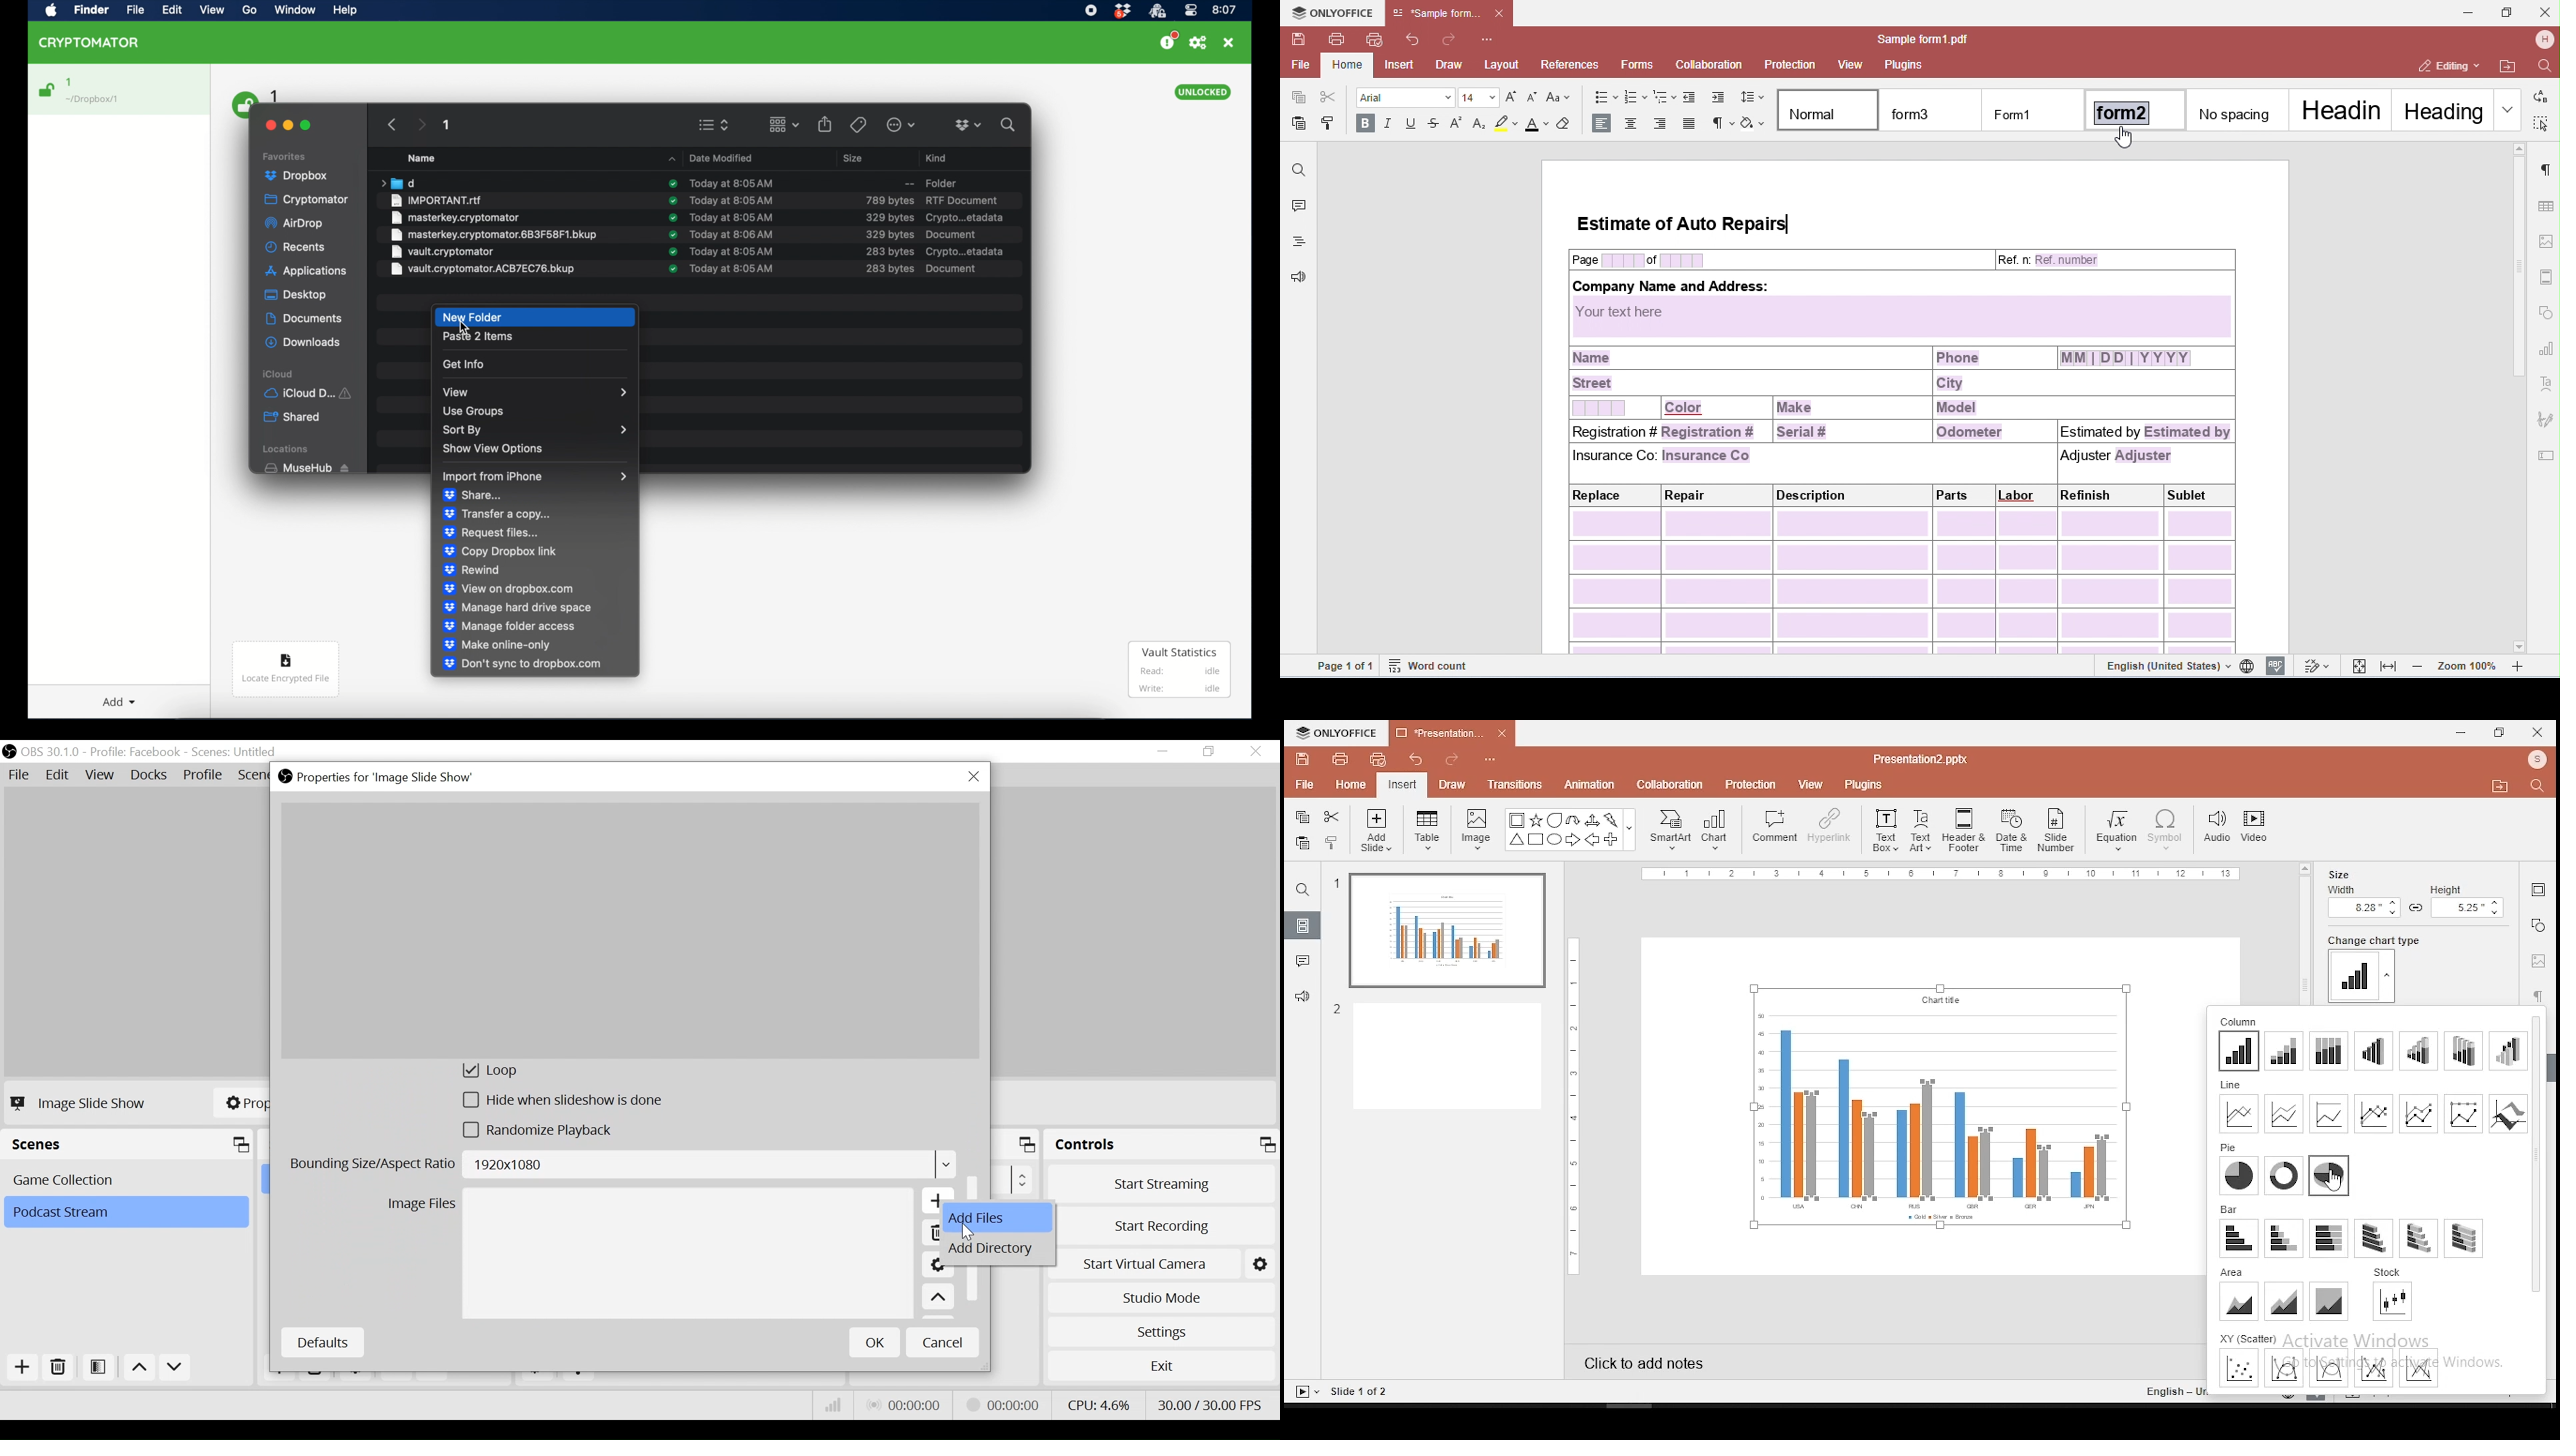 This screenshot has height=1456, width=2576. What do you see at coordinates (1862, 784) in the screenshot?
I see `plugins` at bounding box center [1862, 784].